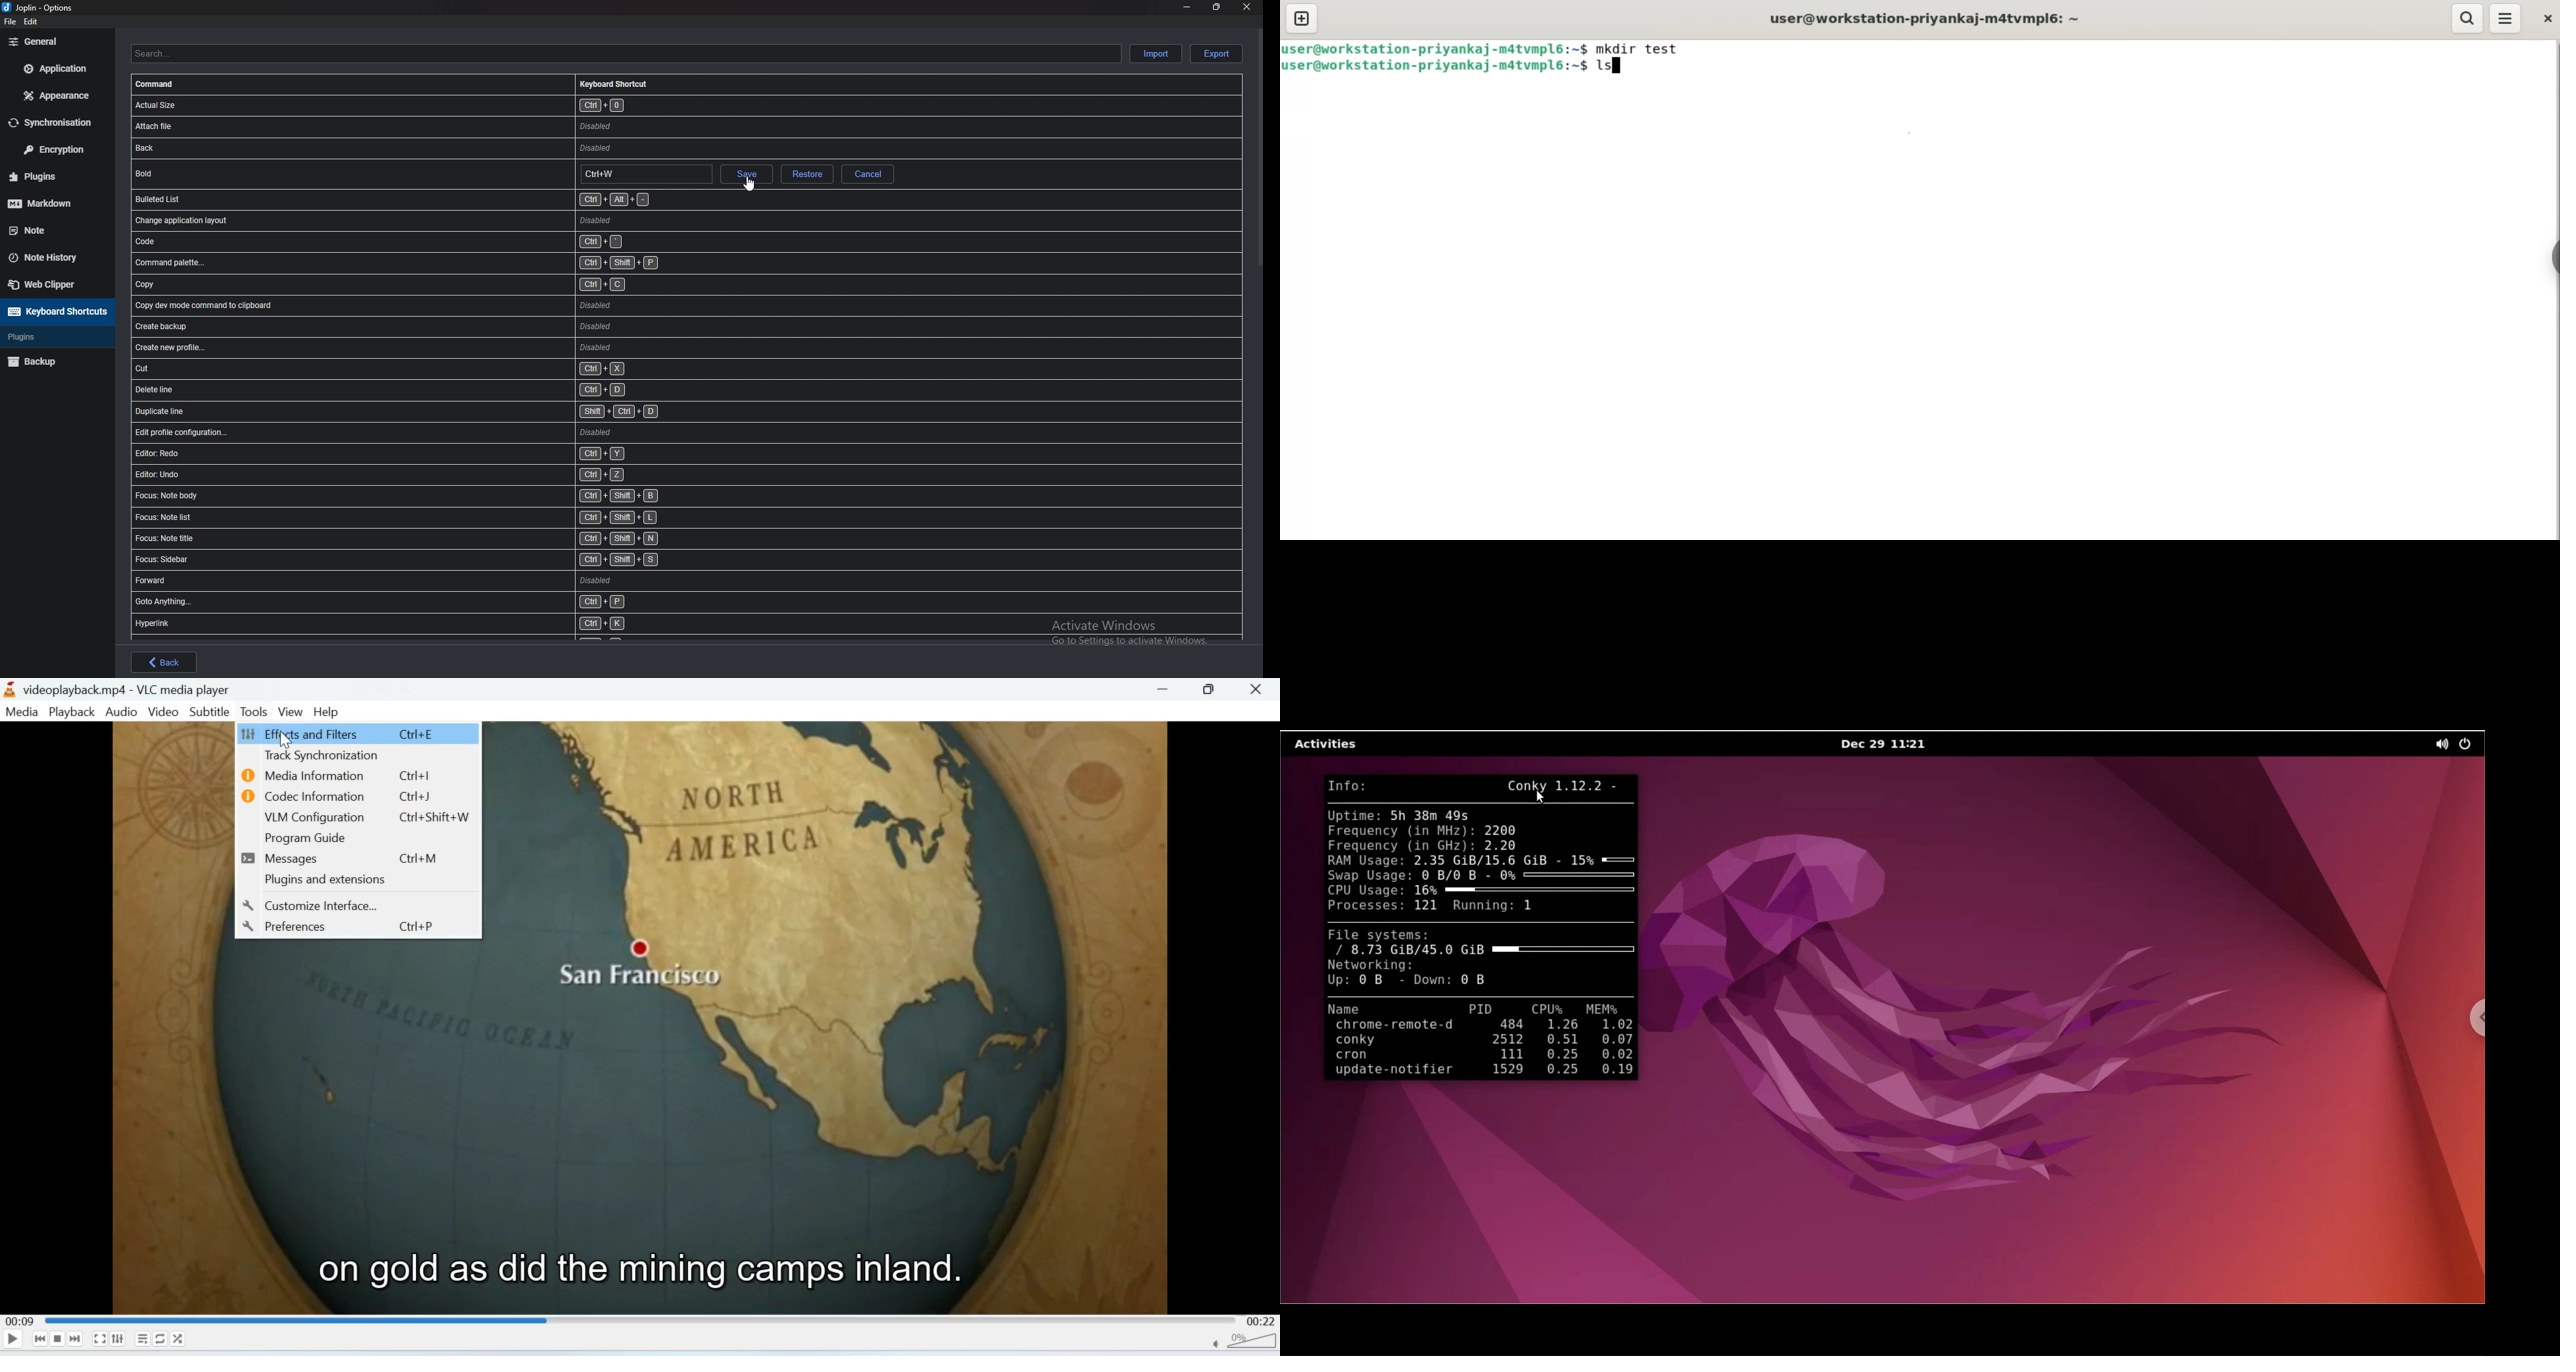  I want to click on Application, so click(55, 68).